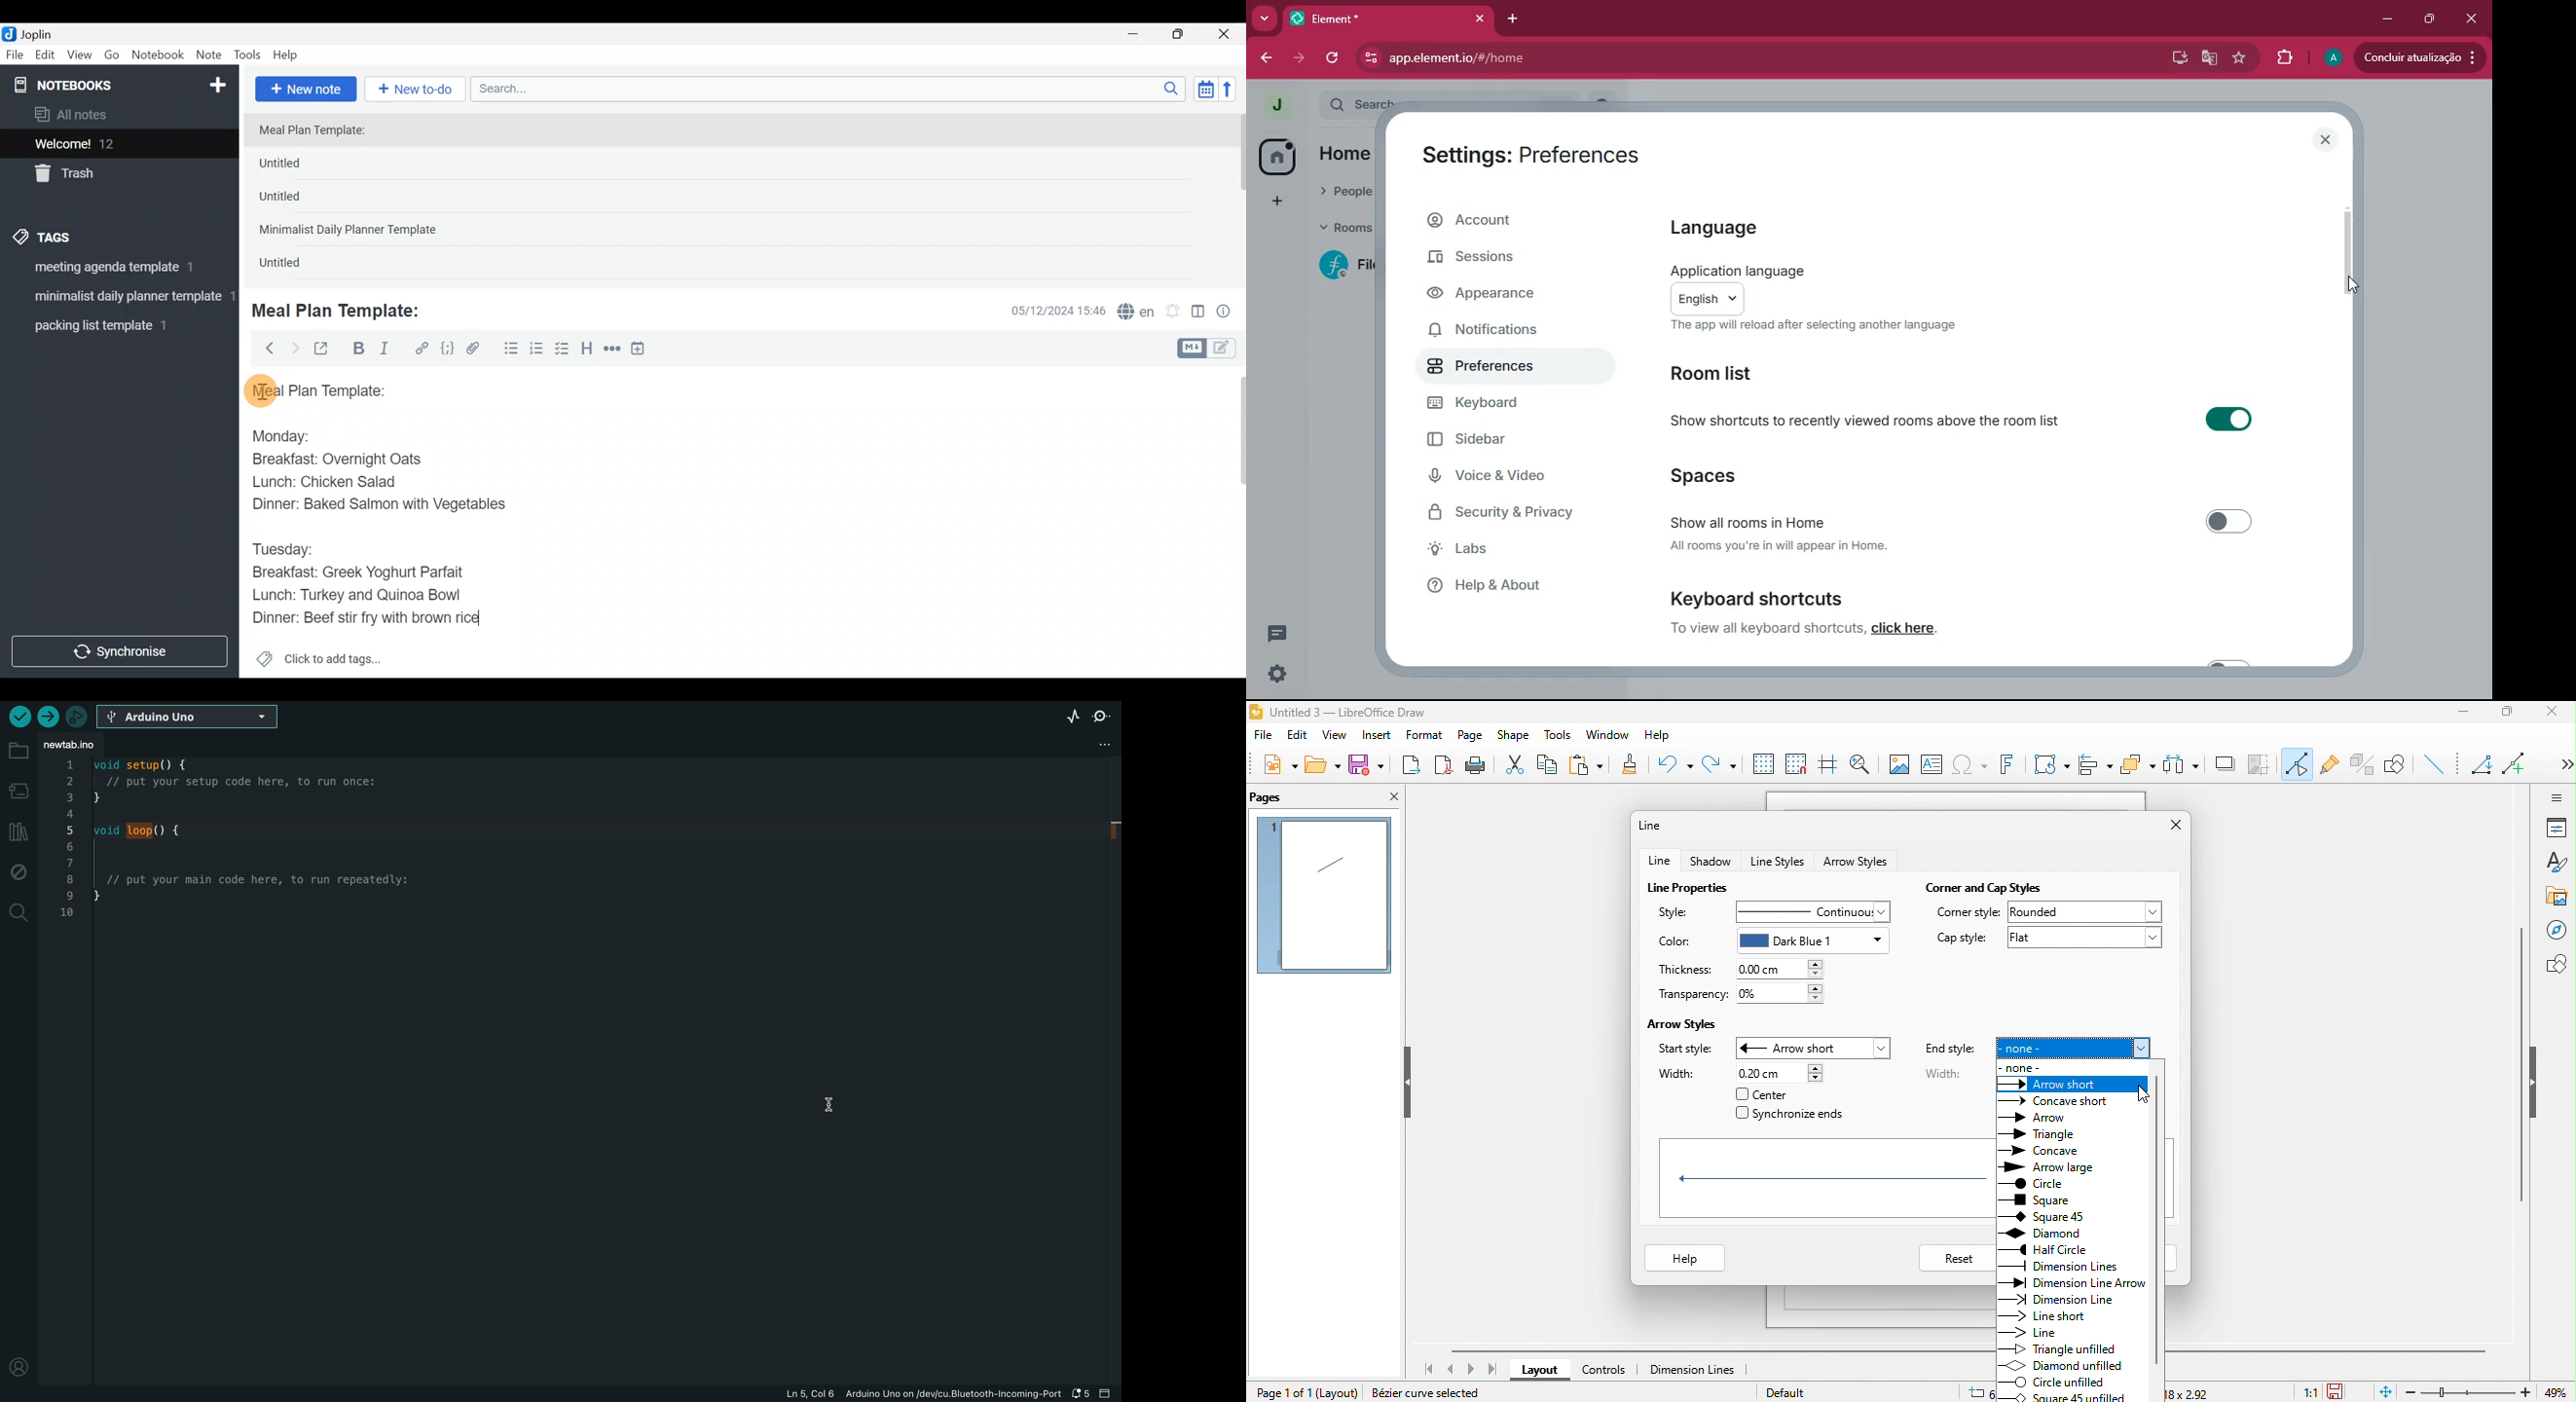 The height and width of the screenshot is (1428, 2576). What do you see at coordinates (1541, 151) in the screenshot?
I see `settings:preferences` at bounding box center [1541, 151].